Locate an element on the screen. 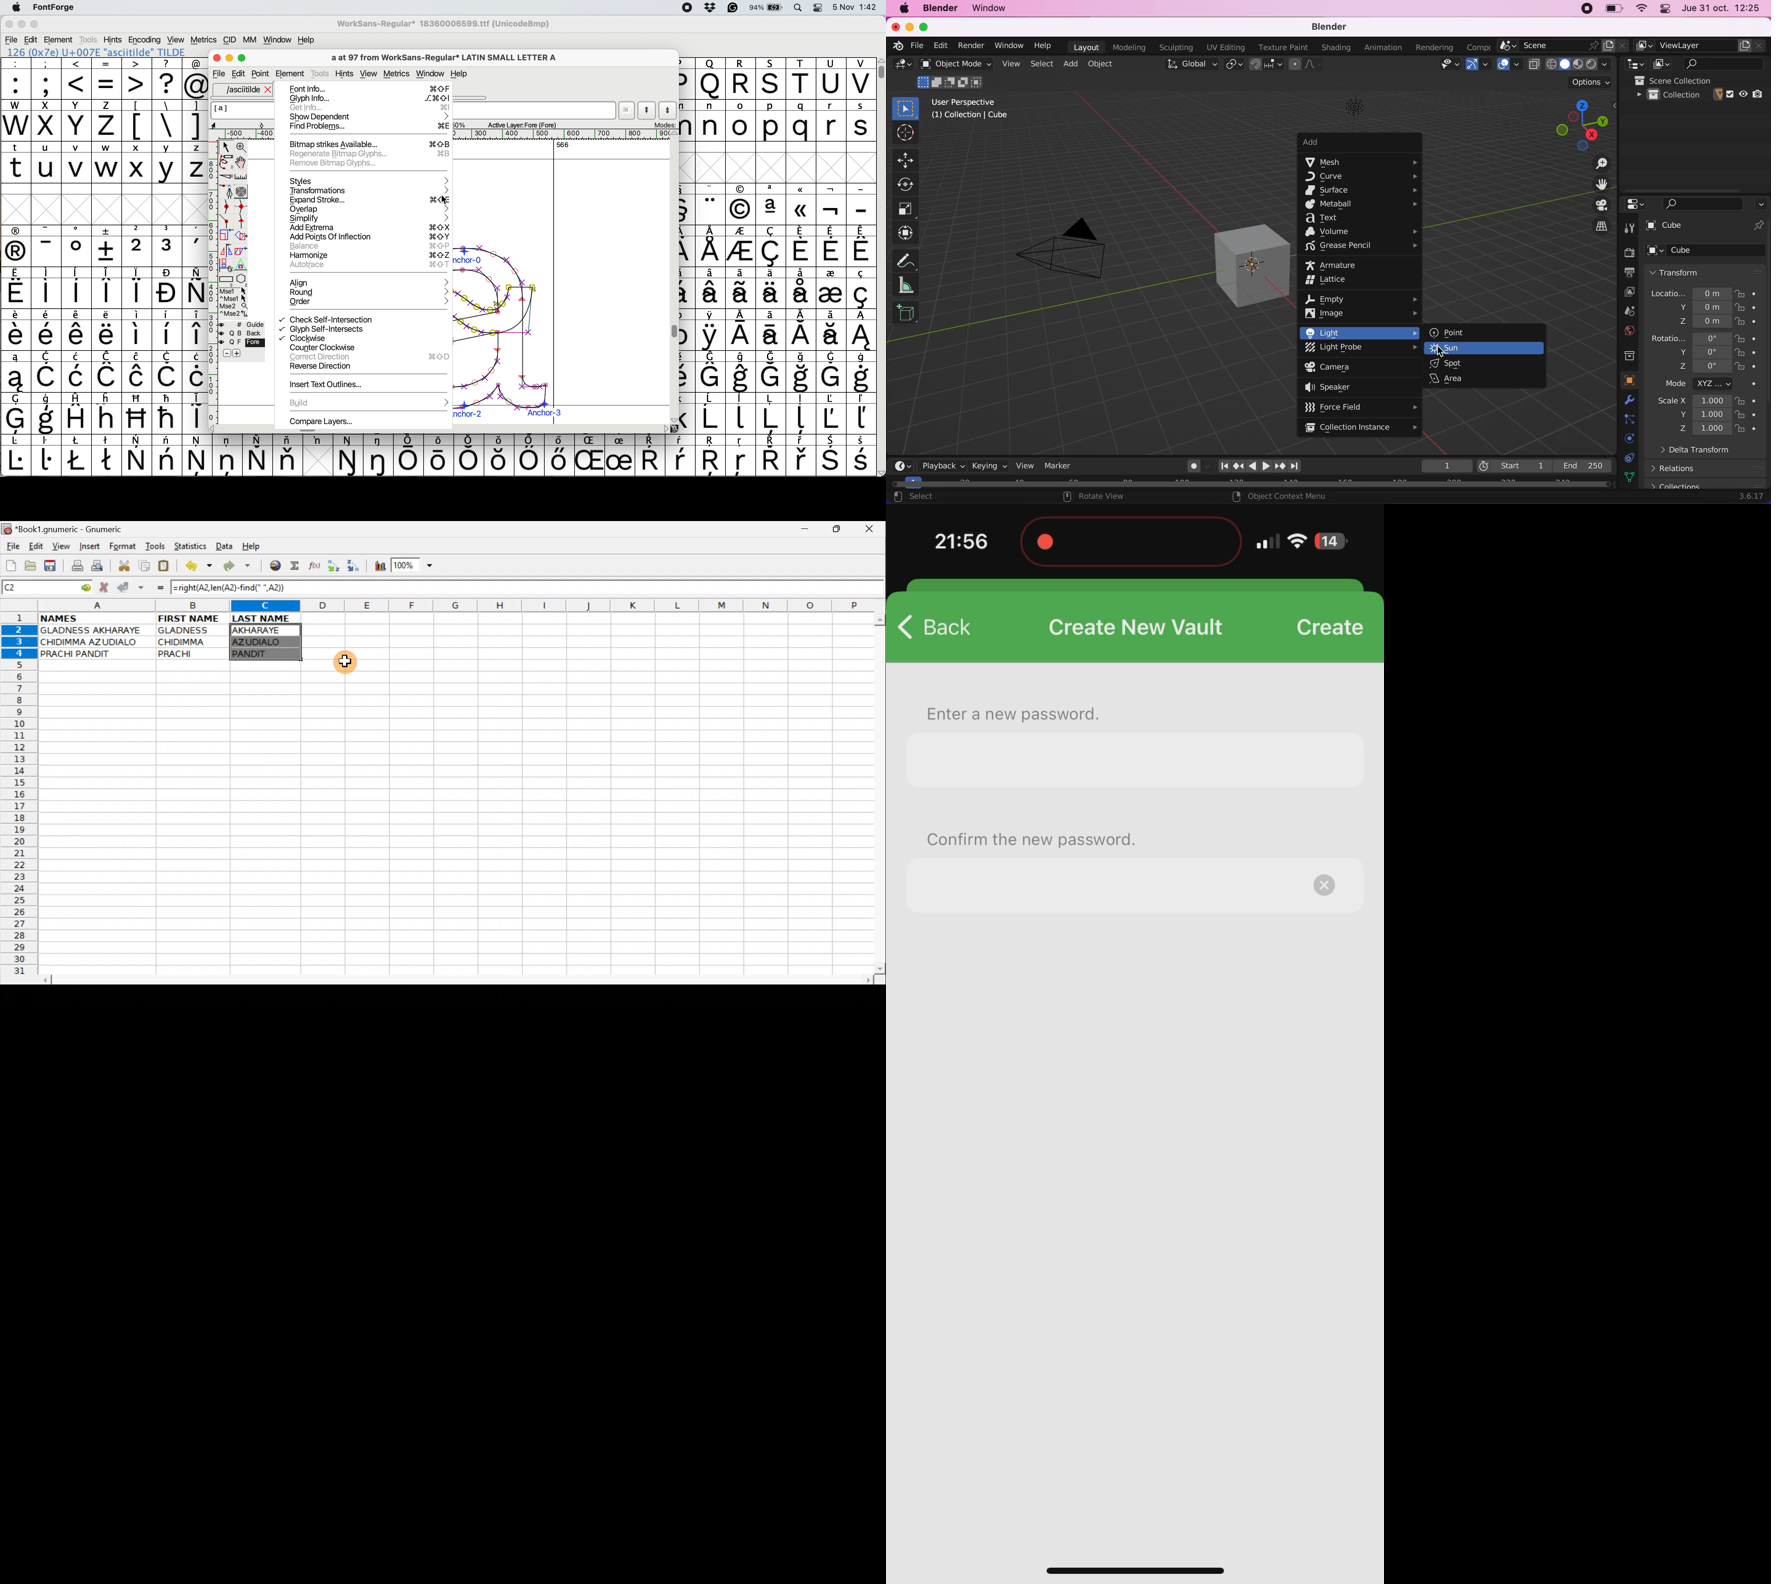 The height and width of the screenshot is (1596, 1792). scroll button is located at coordinates (674, 133).